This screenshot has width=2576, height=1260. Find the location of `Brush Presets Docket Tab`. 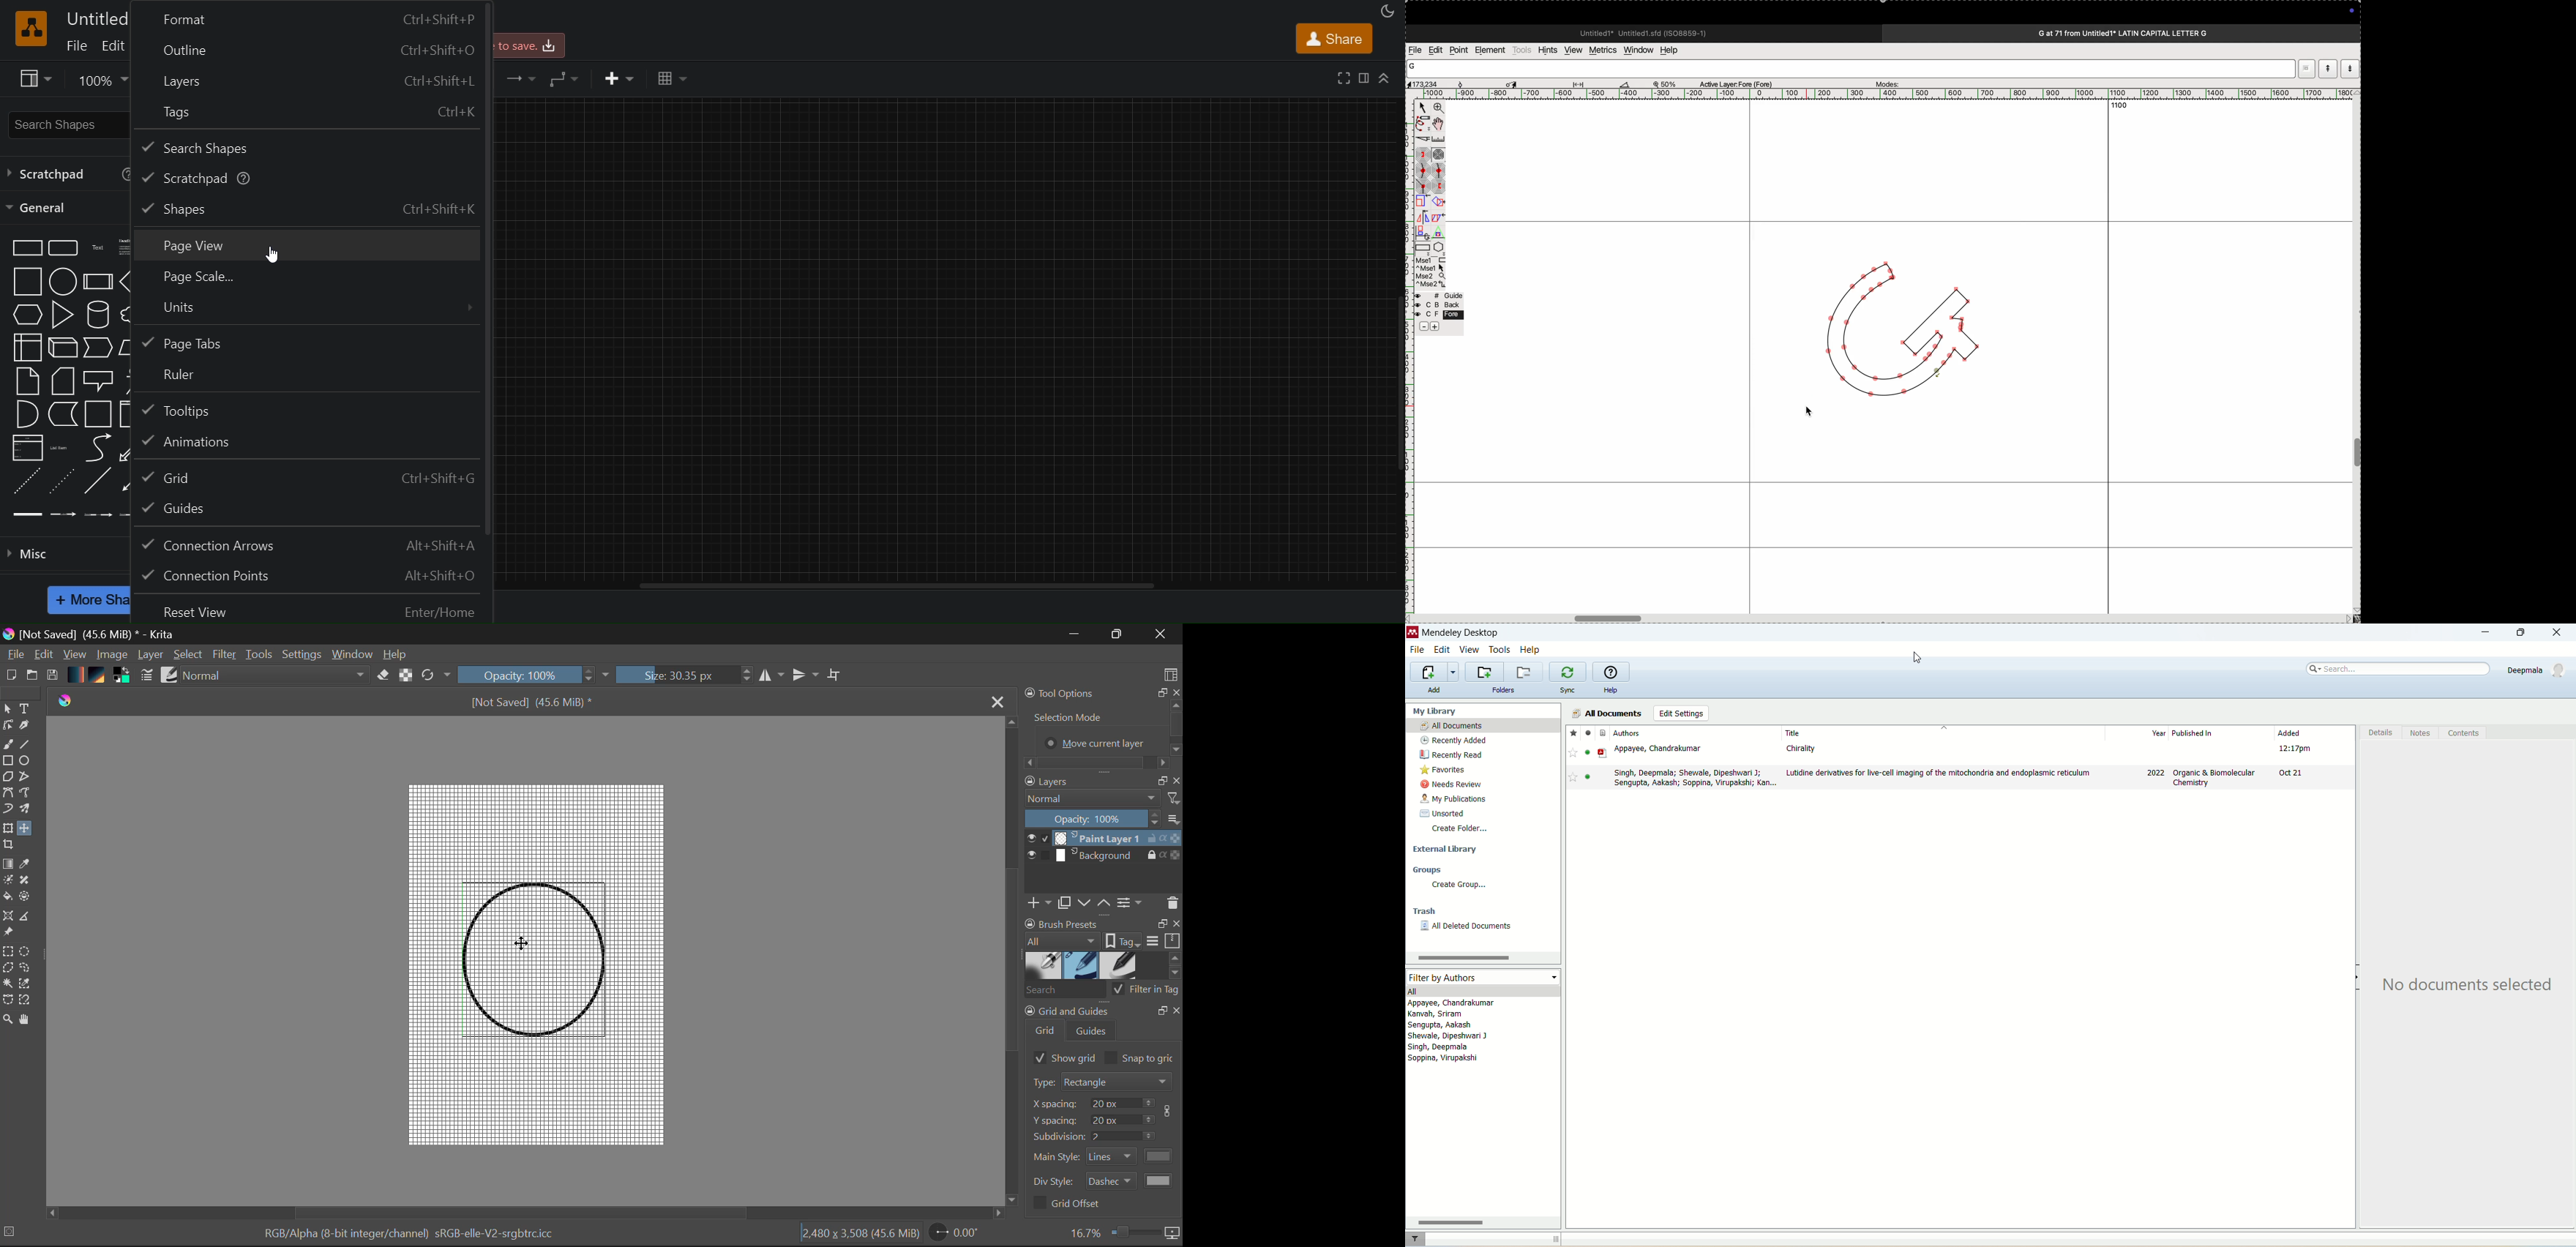

Brush Presets Docket Tab is located at coordinates (1103, 933).